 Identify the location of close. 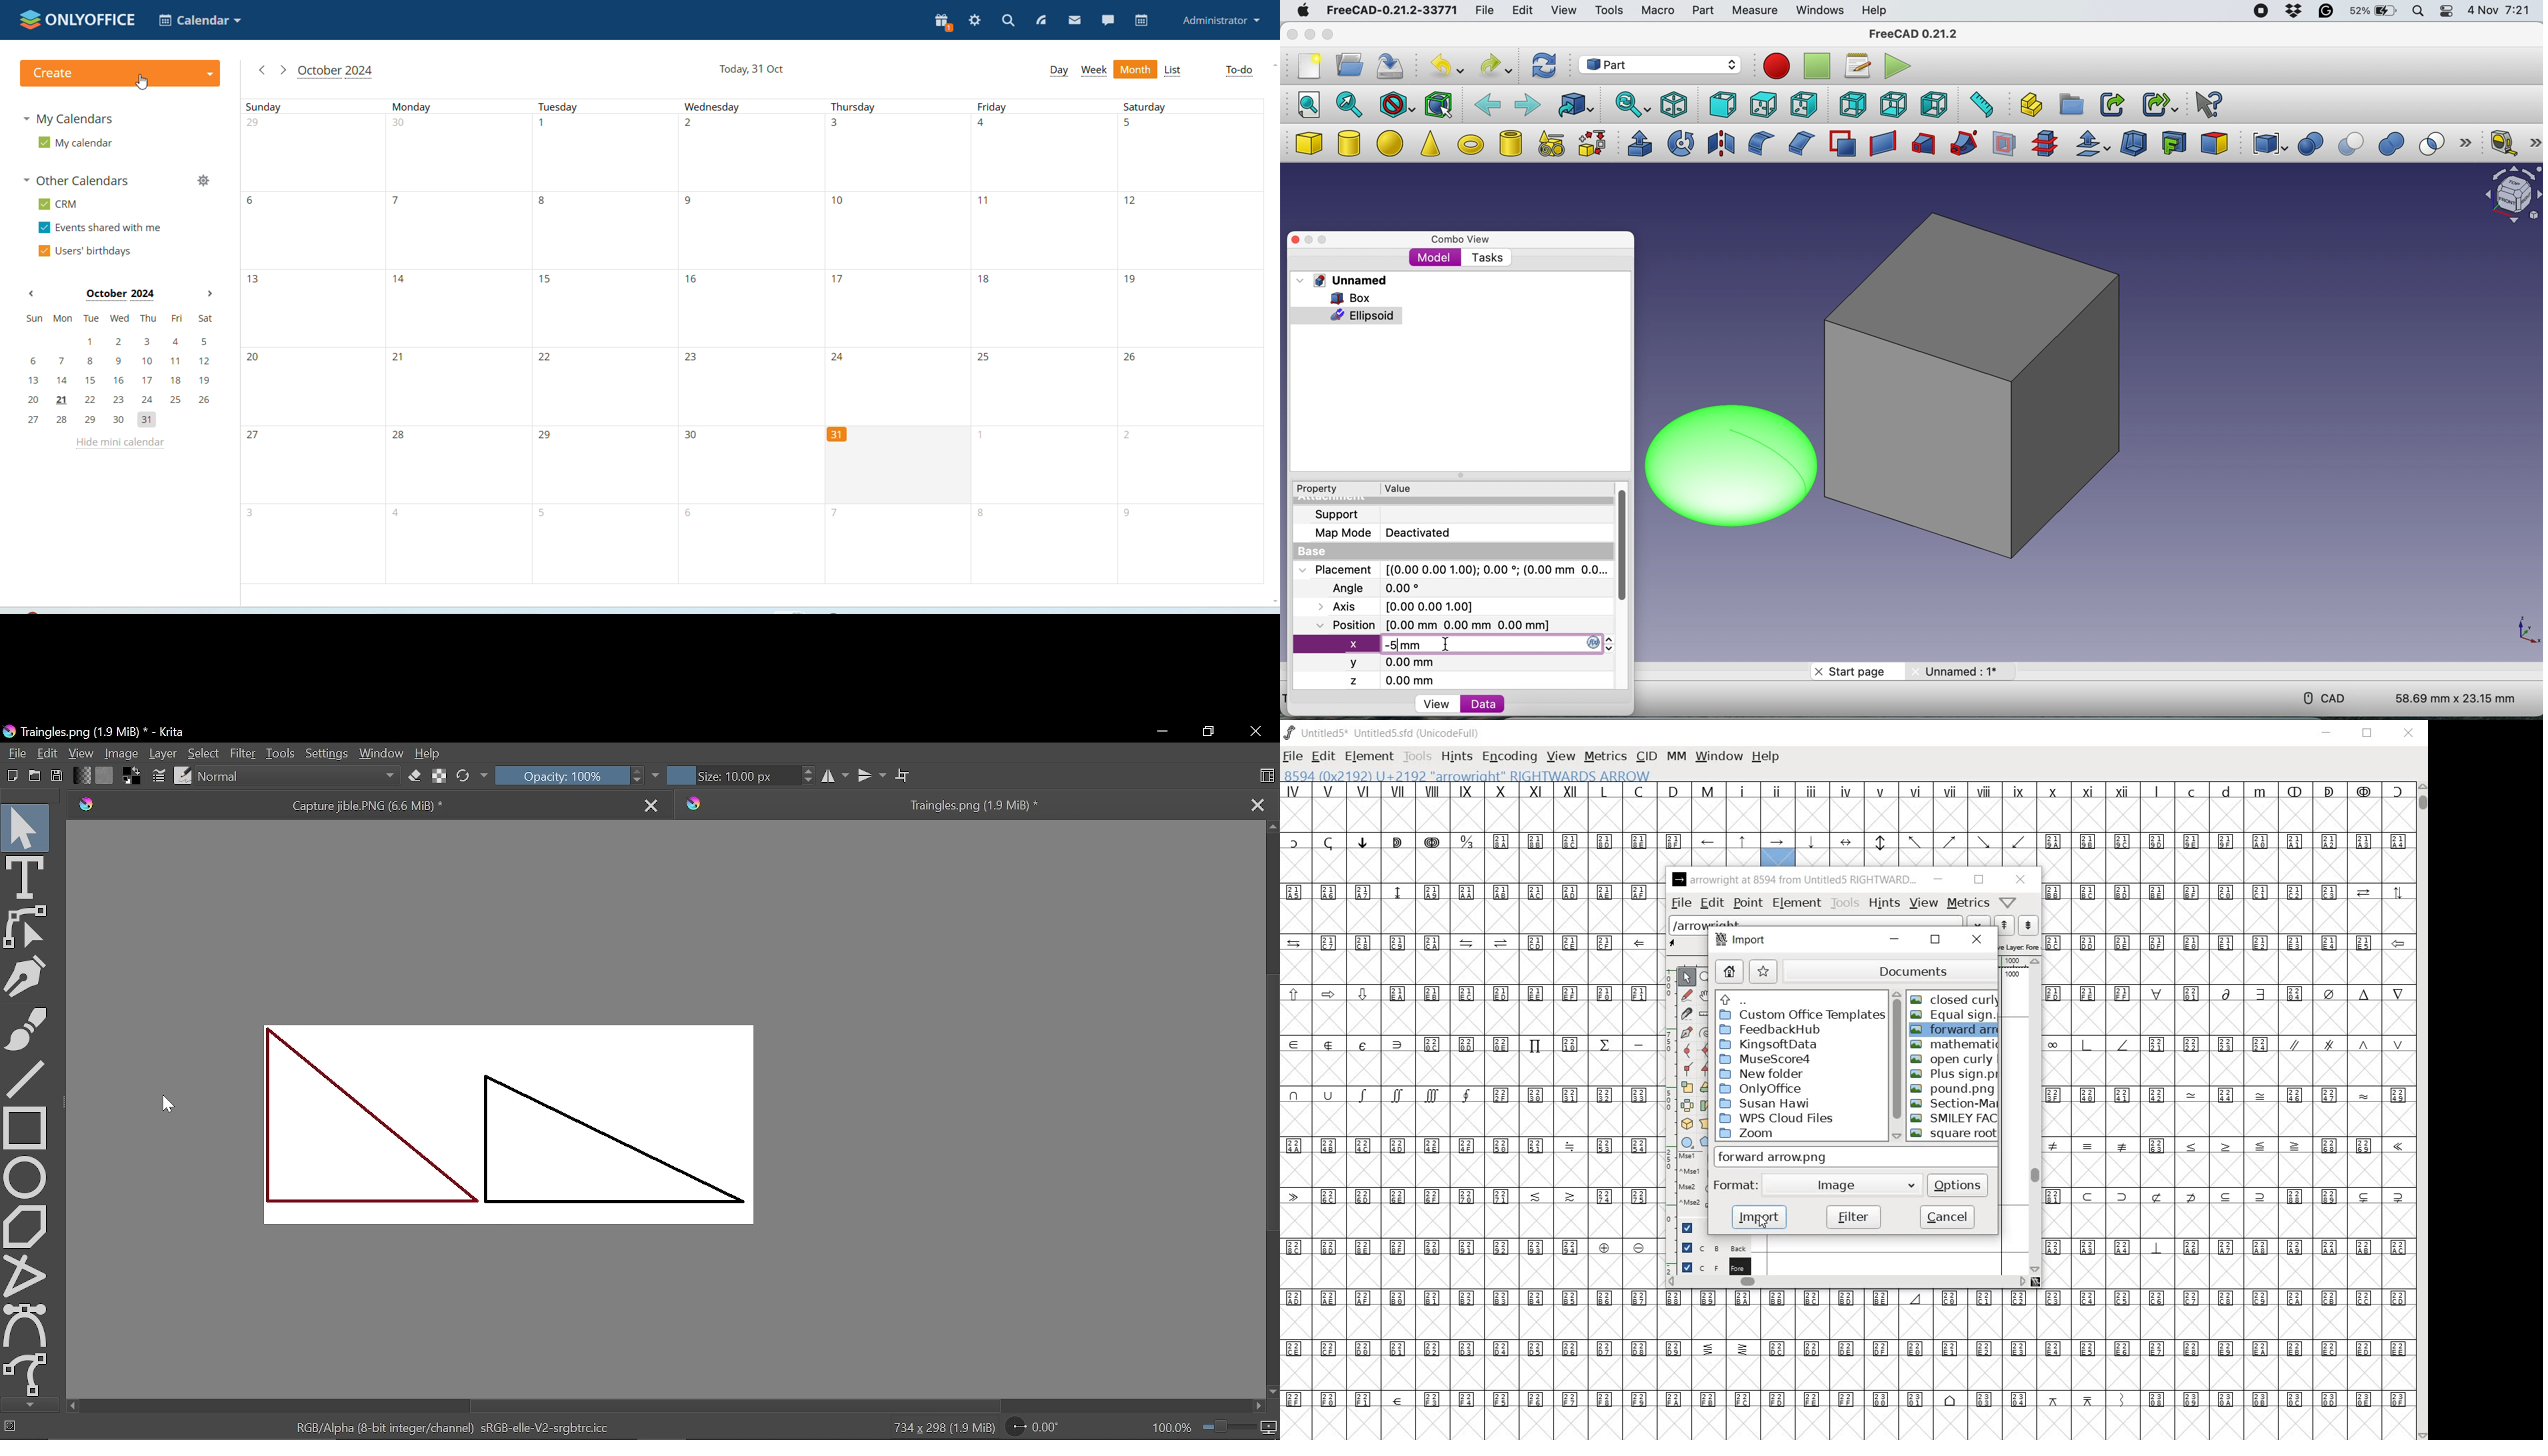
(2021, 881).